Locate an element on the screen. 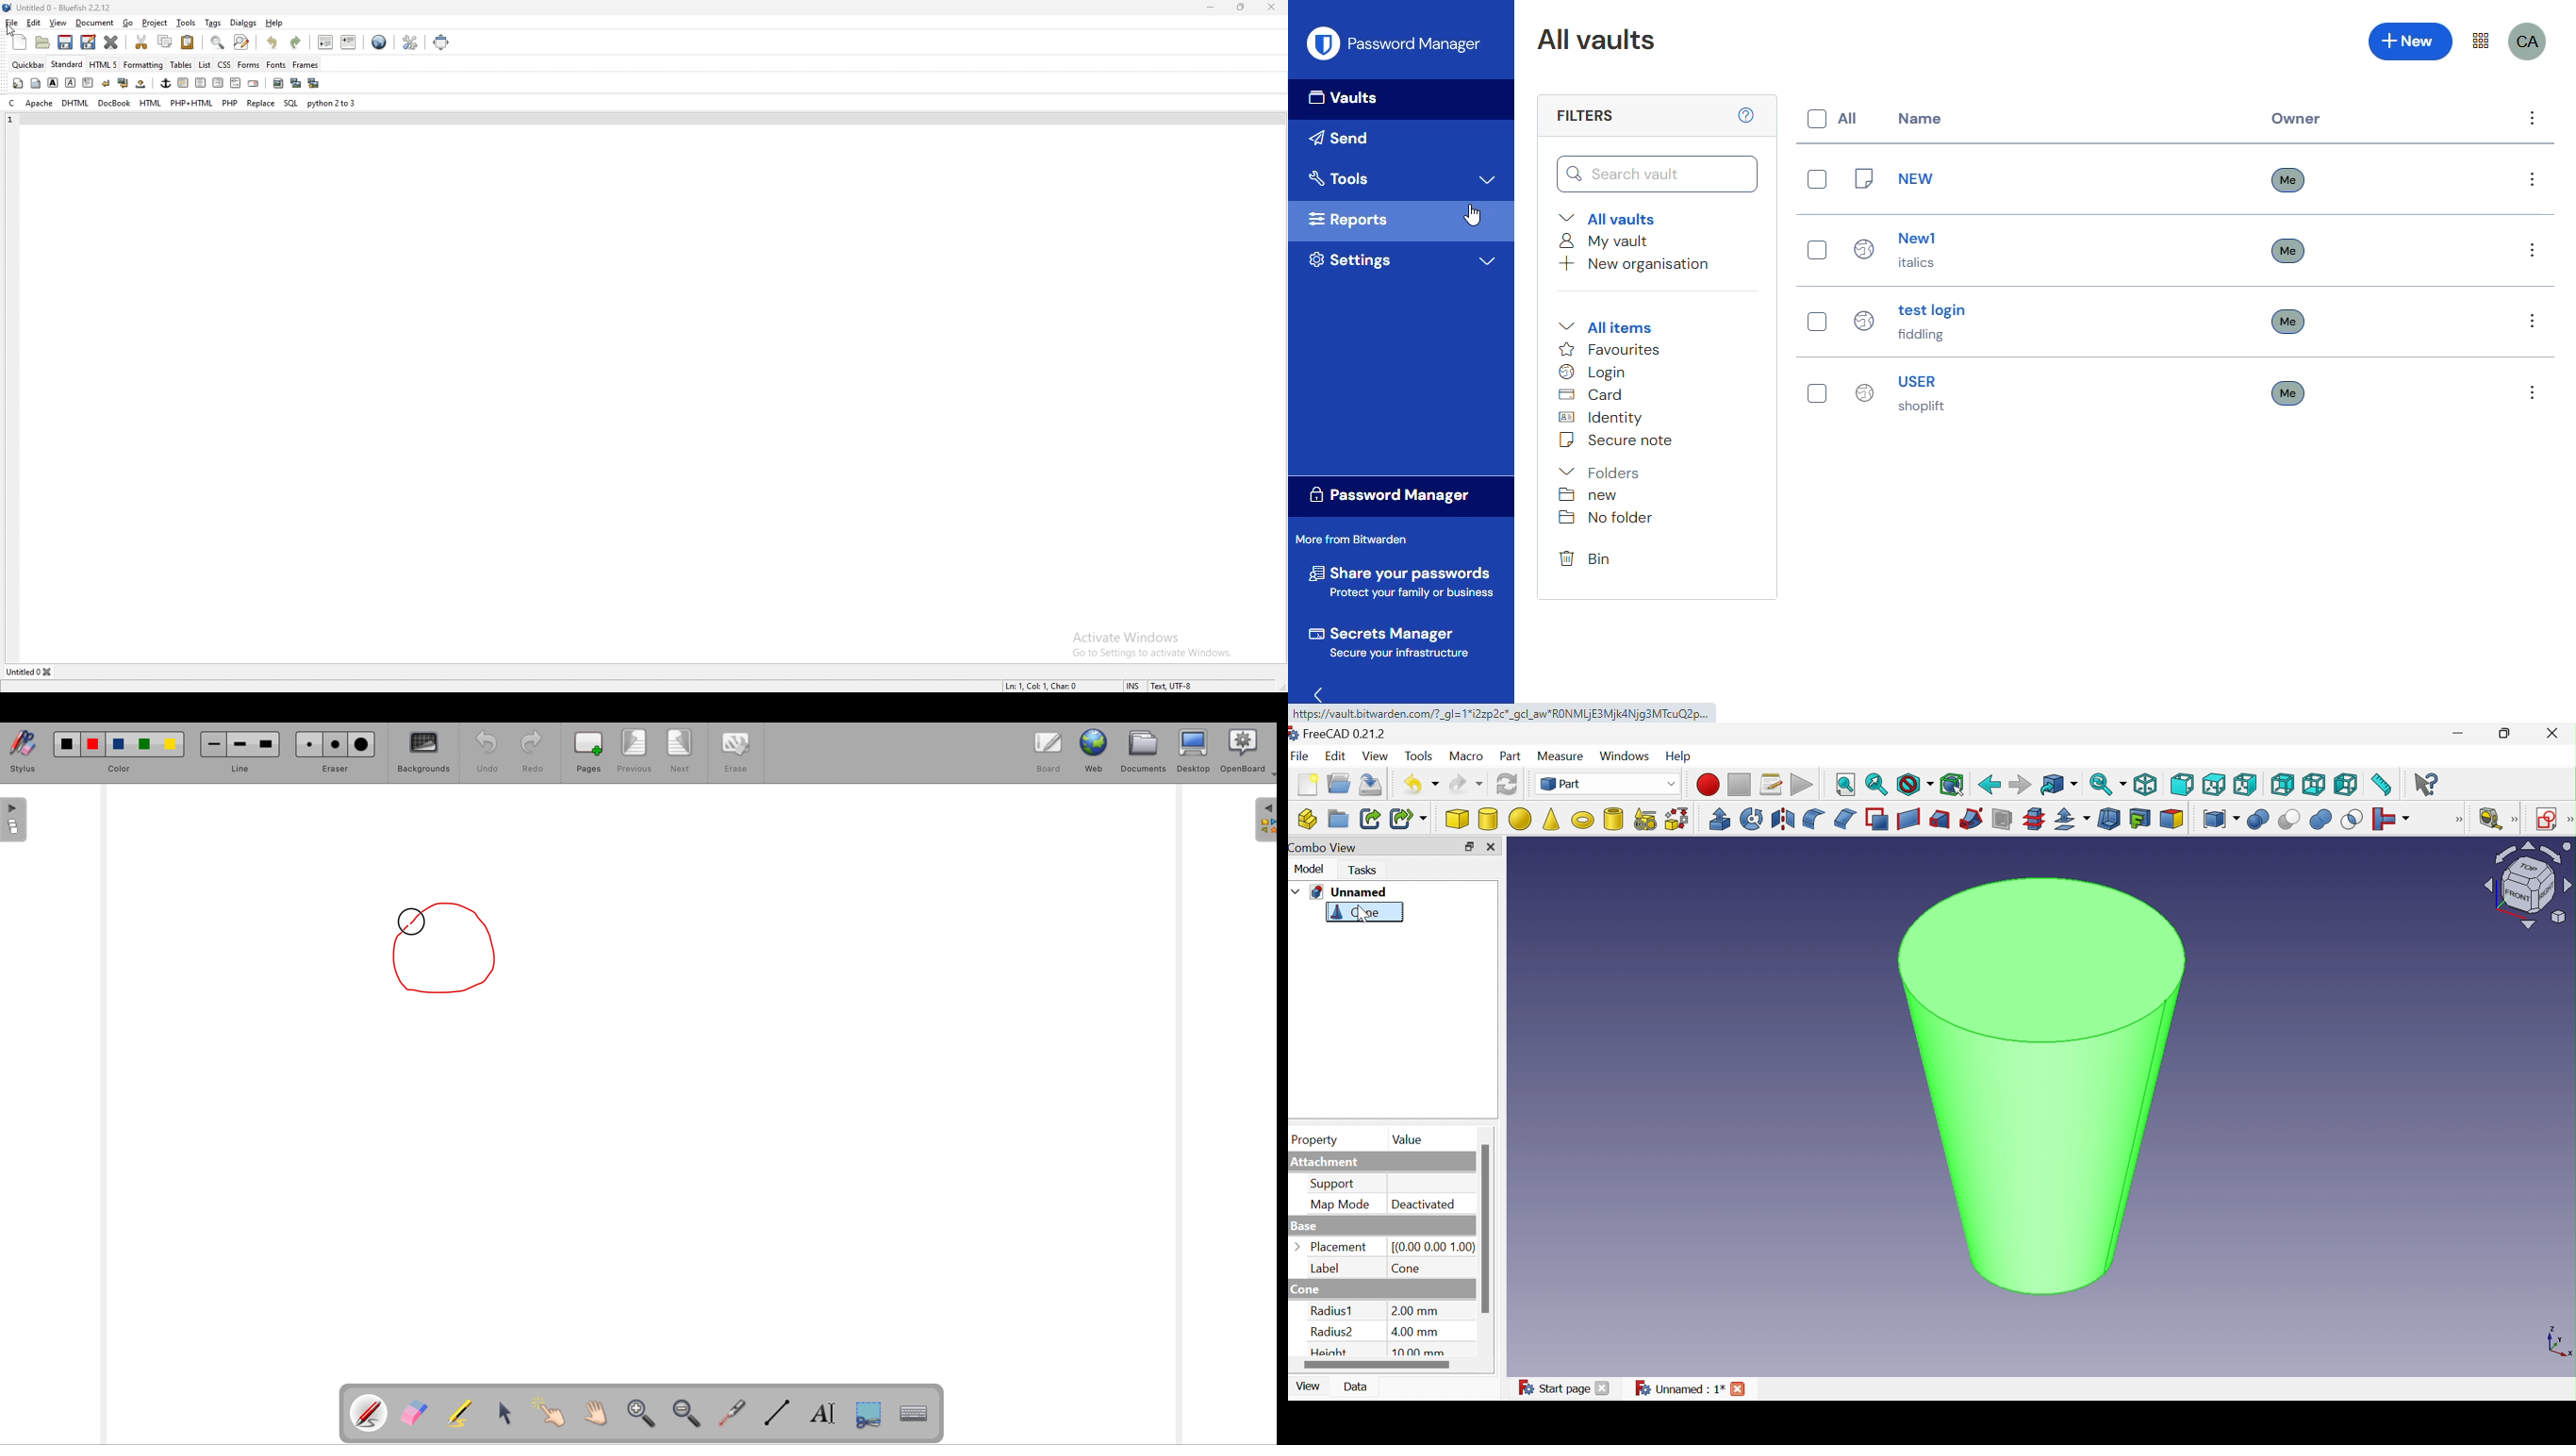  Loft is located at coordinates (1939, 820).